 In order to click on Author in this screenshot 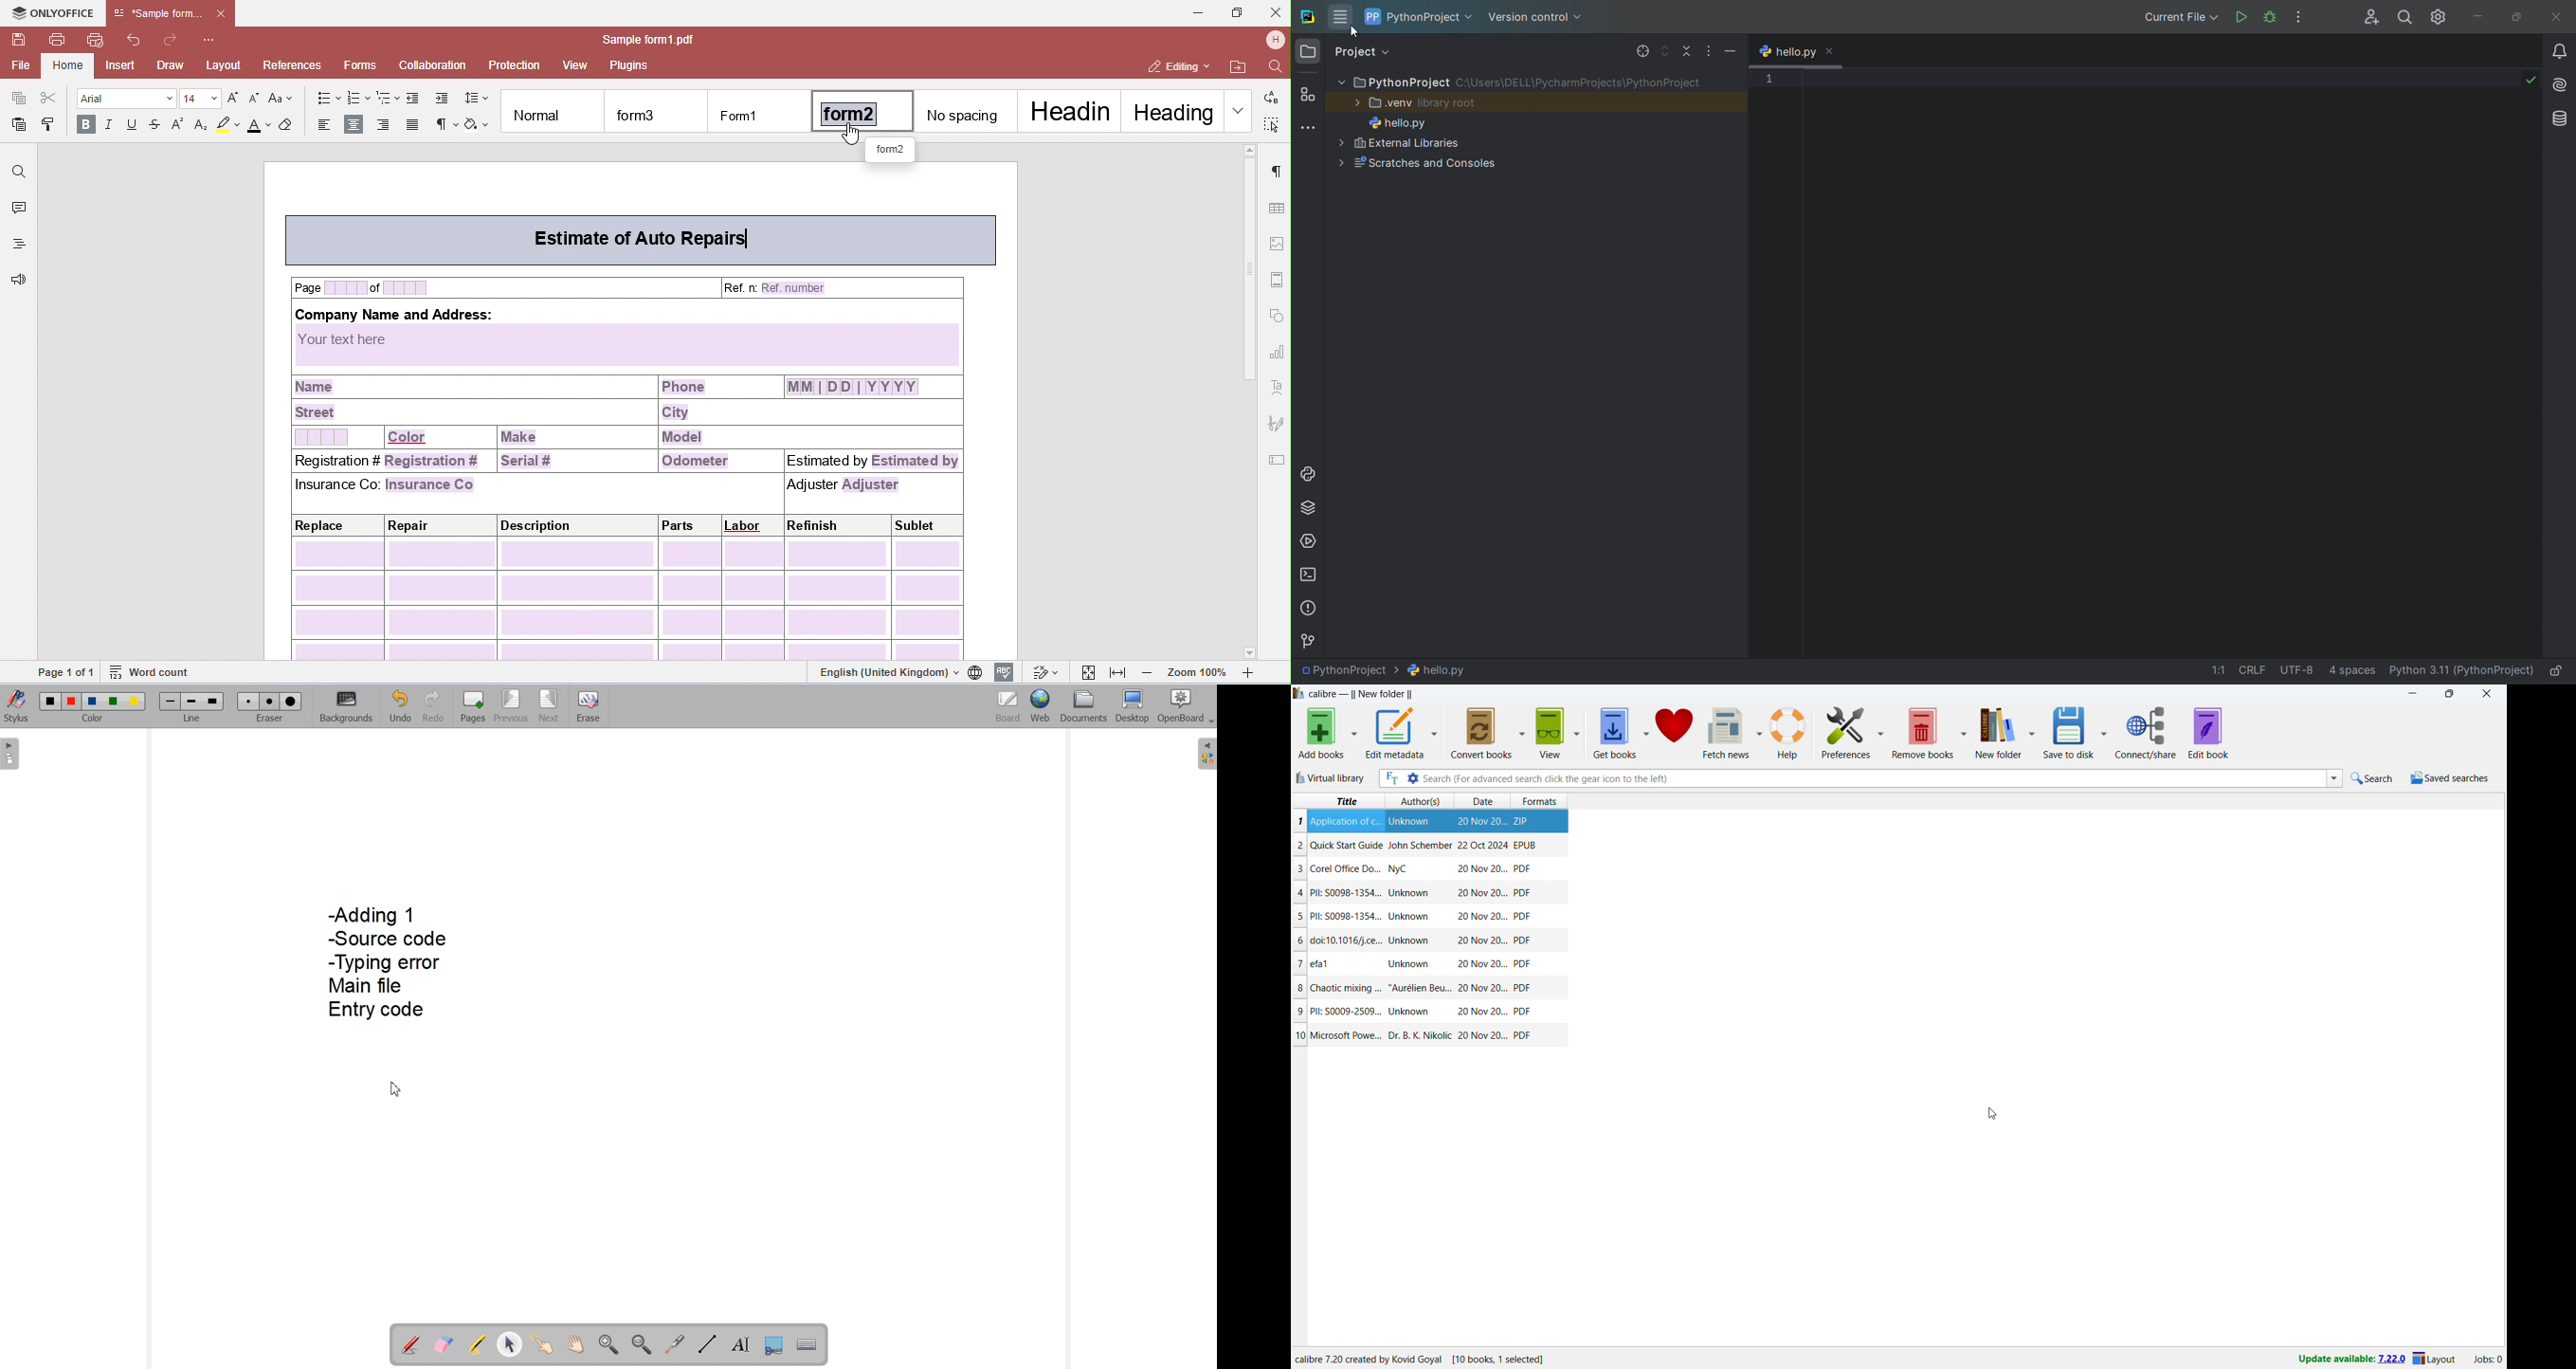, I will do `click(1419, 845)`.